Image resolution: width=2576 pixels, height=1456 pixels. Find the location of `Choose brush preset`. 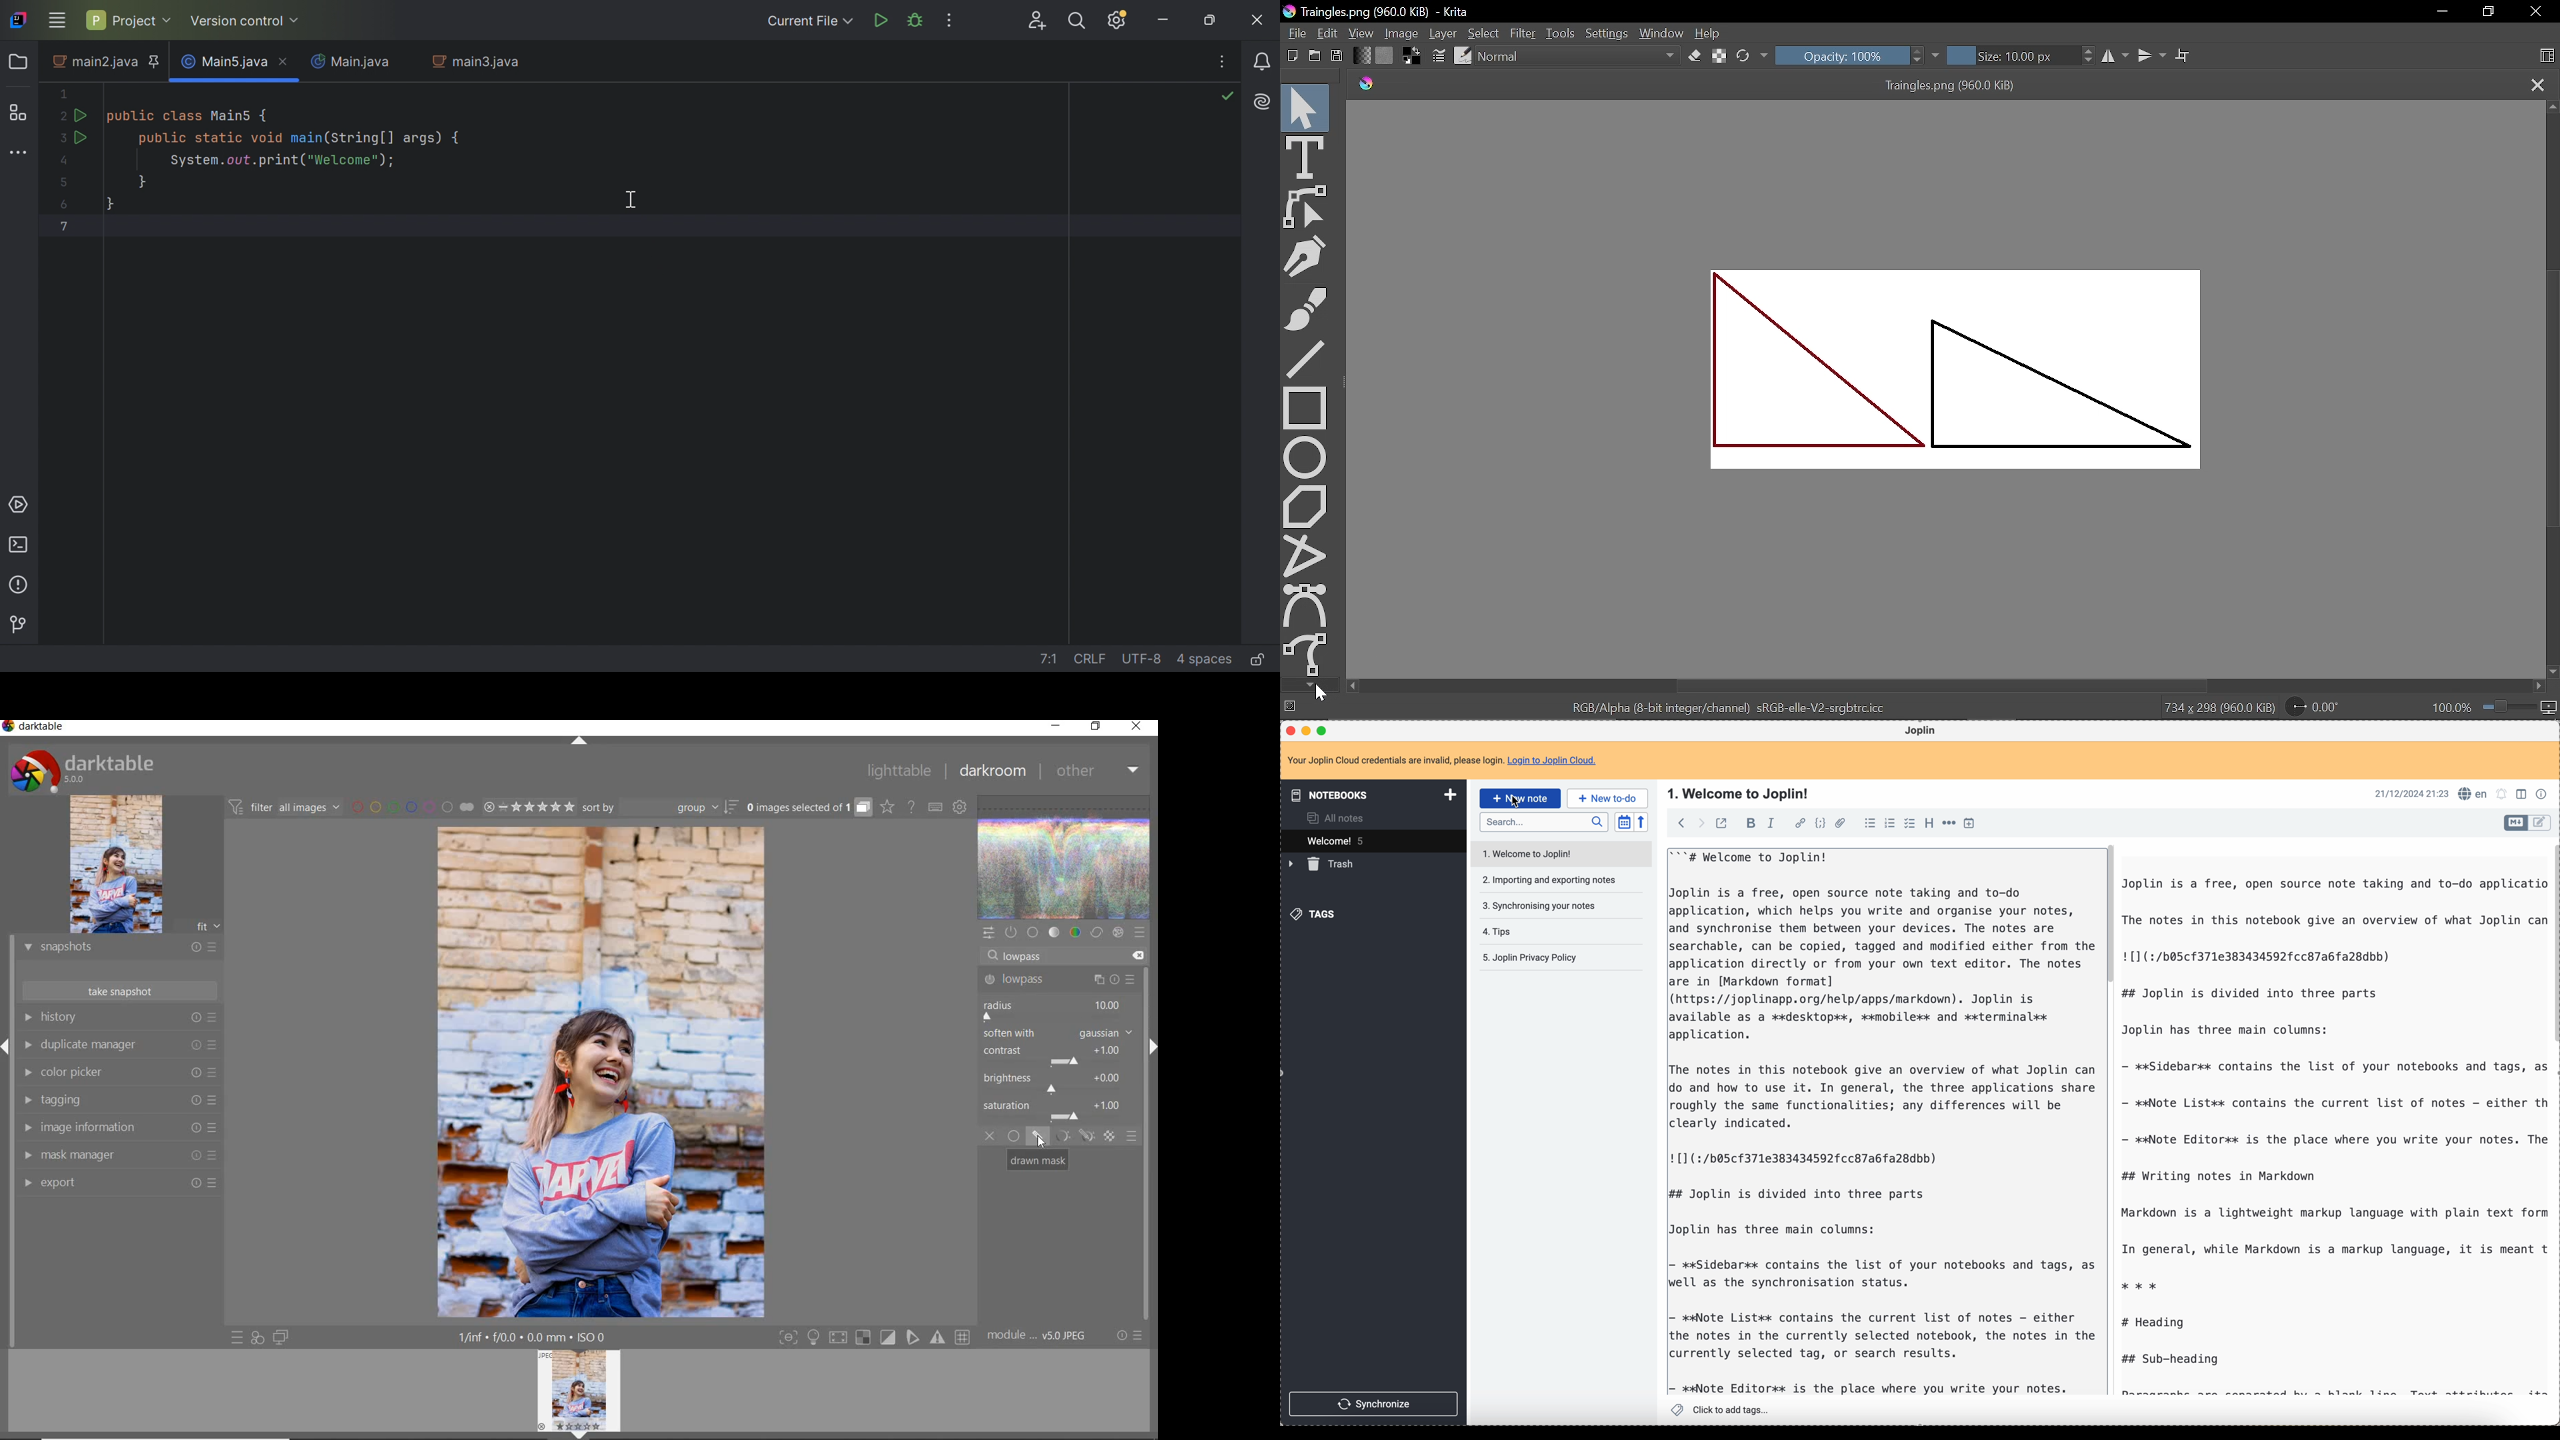

Choose brush preset is located at coordinates (1462, 56).